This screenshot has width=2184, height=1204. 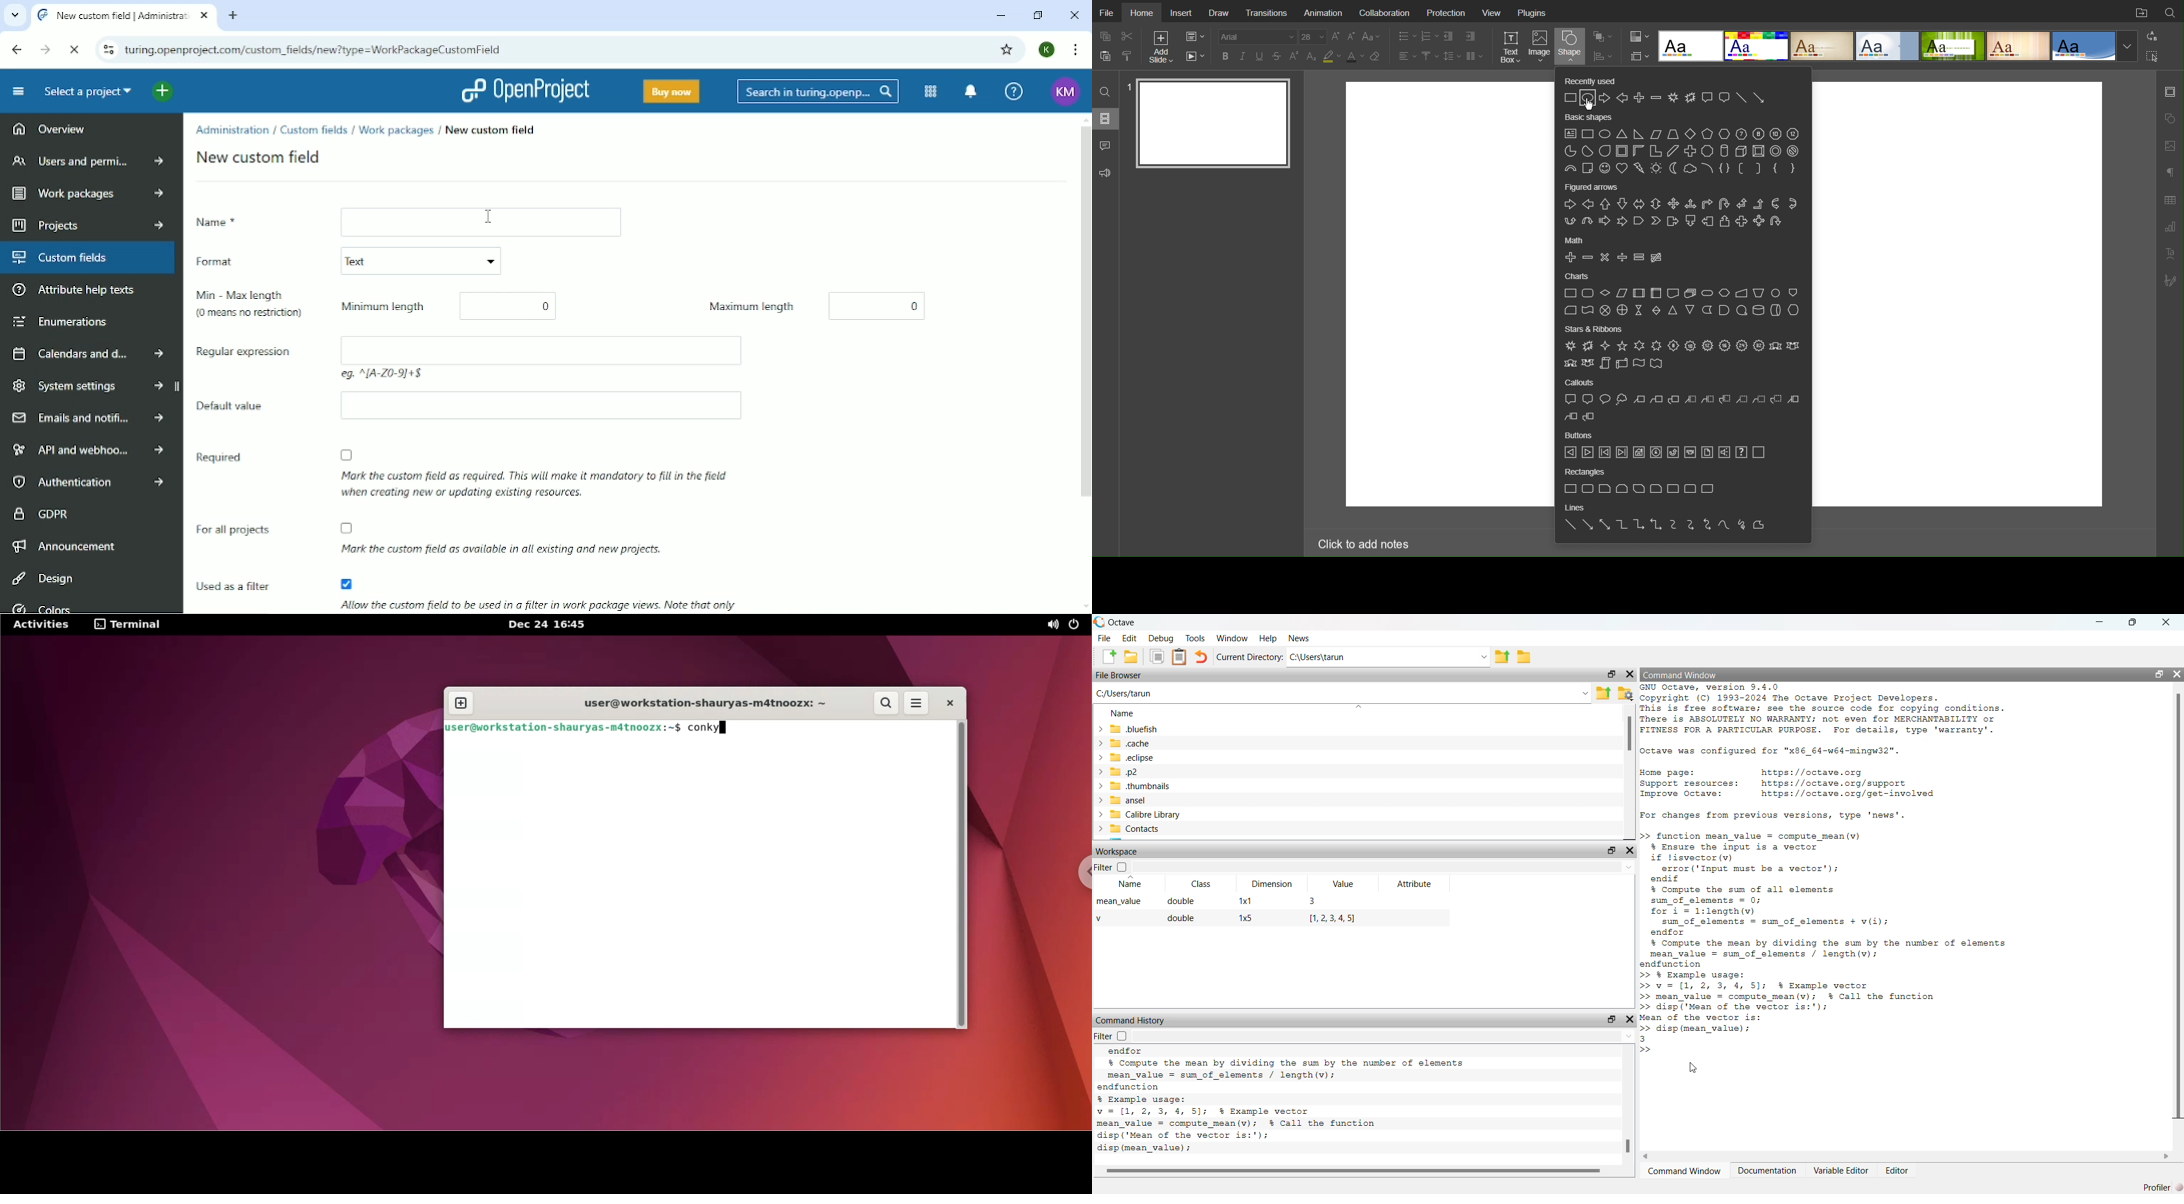 What do you see at coordinates (251, 262) in the screenshot?
I see `Format` at bounding box center [251, 262].